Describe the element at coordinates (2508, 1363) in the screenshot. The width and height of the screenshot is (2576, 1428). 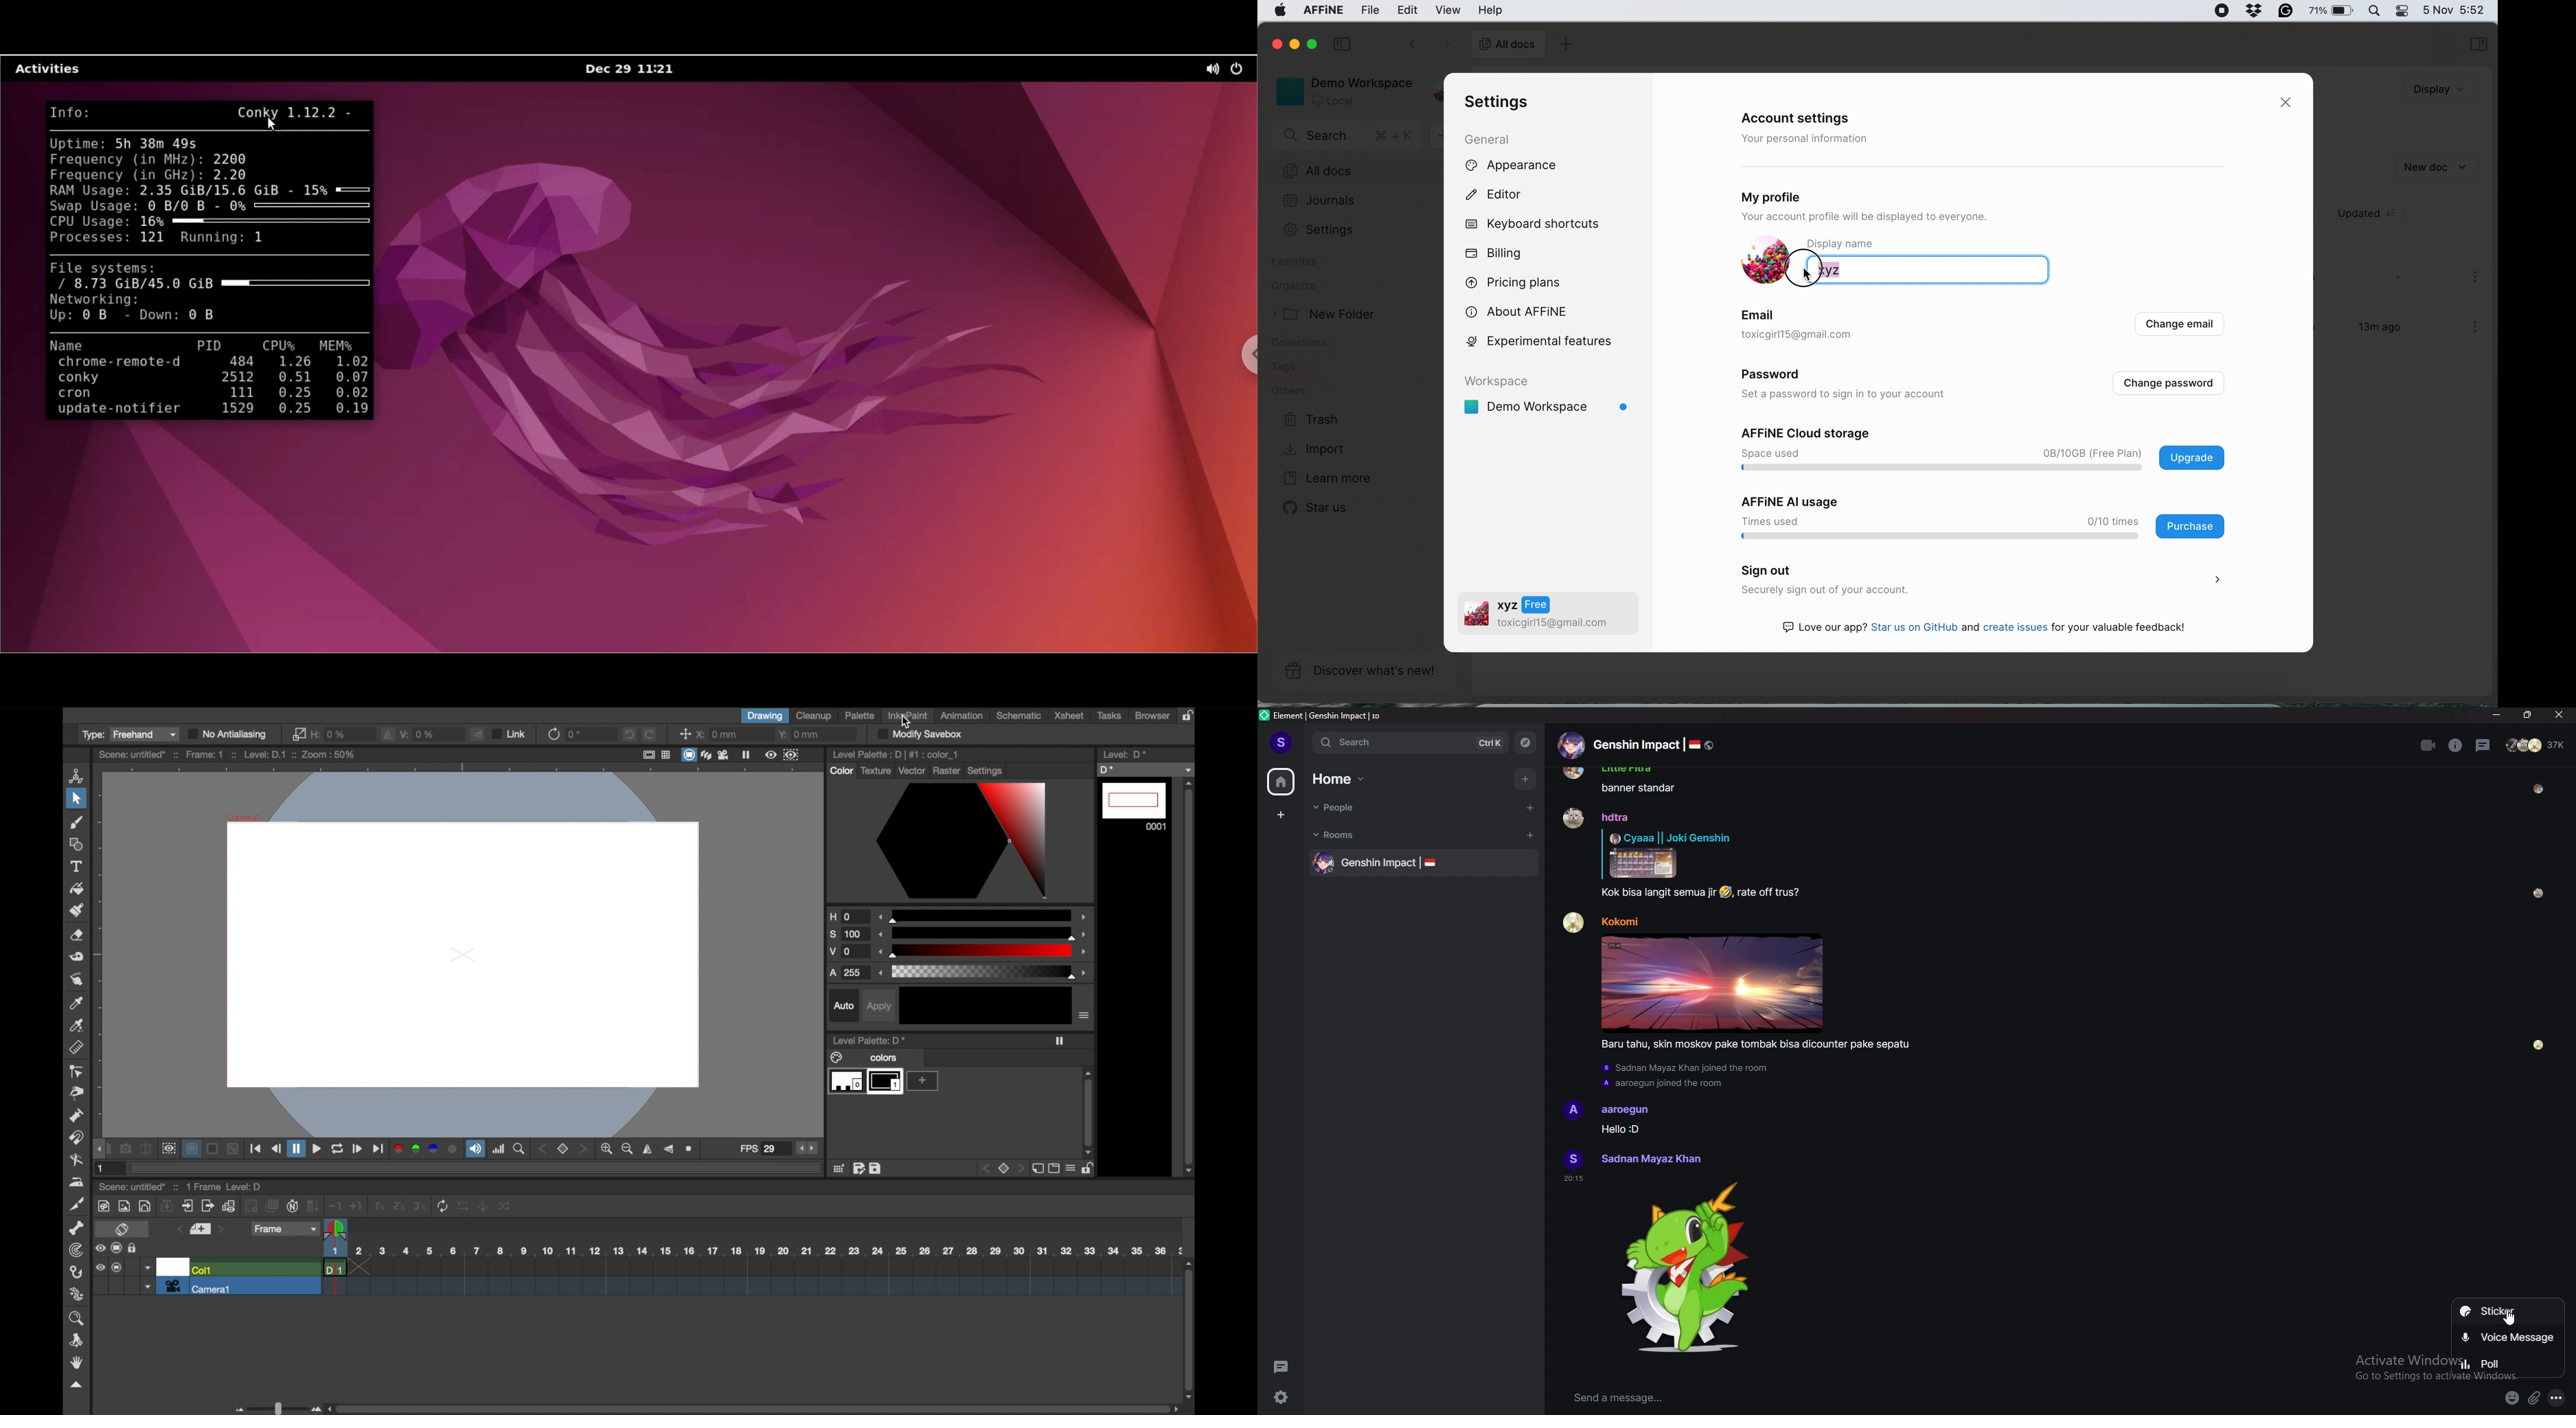
I see `poll` at that location.